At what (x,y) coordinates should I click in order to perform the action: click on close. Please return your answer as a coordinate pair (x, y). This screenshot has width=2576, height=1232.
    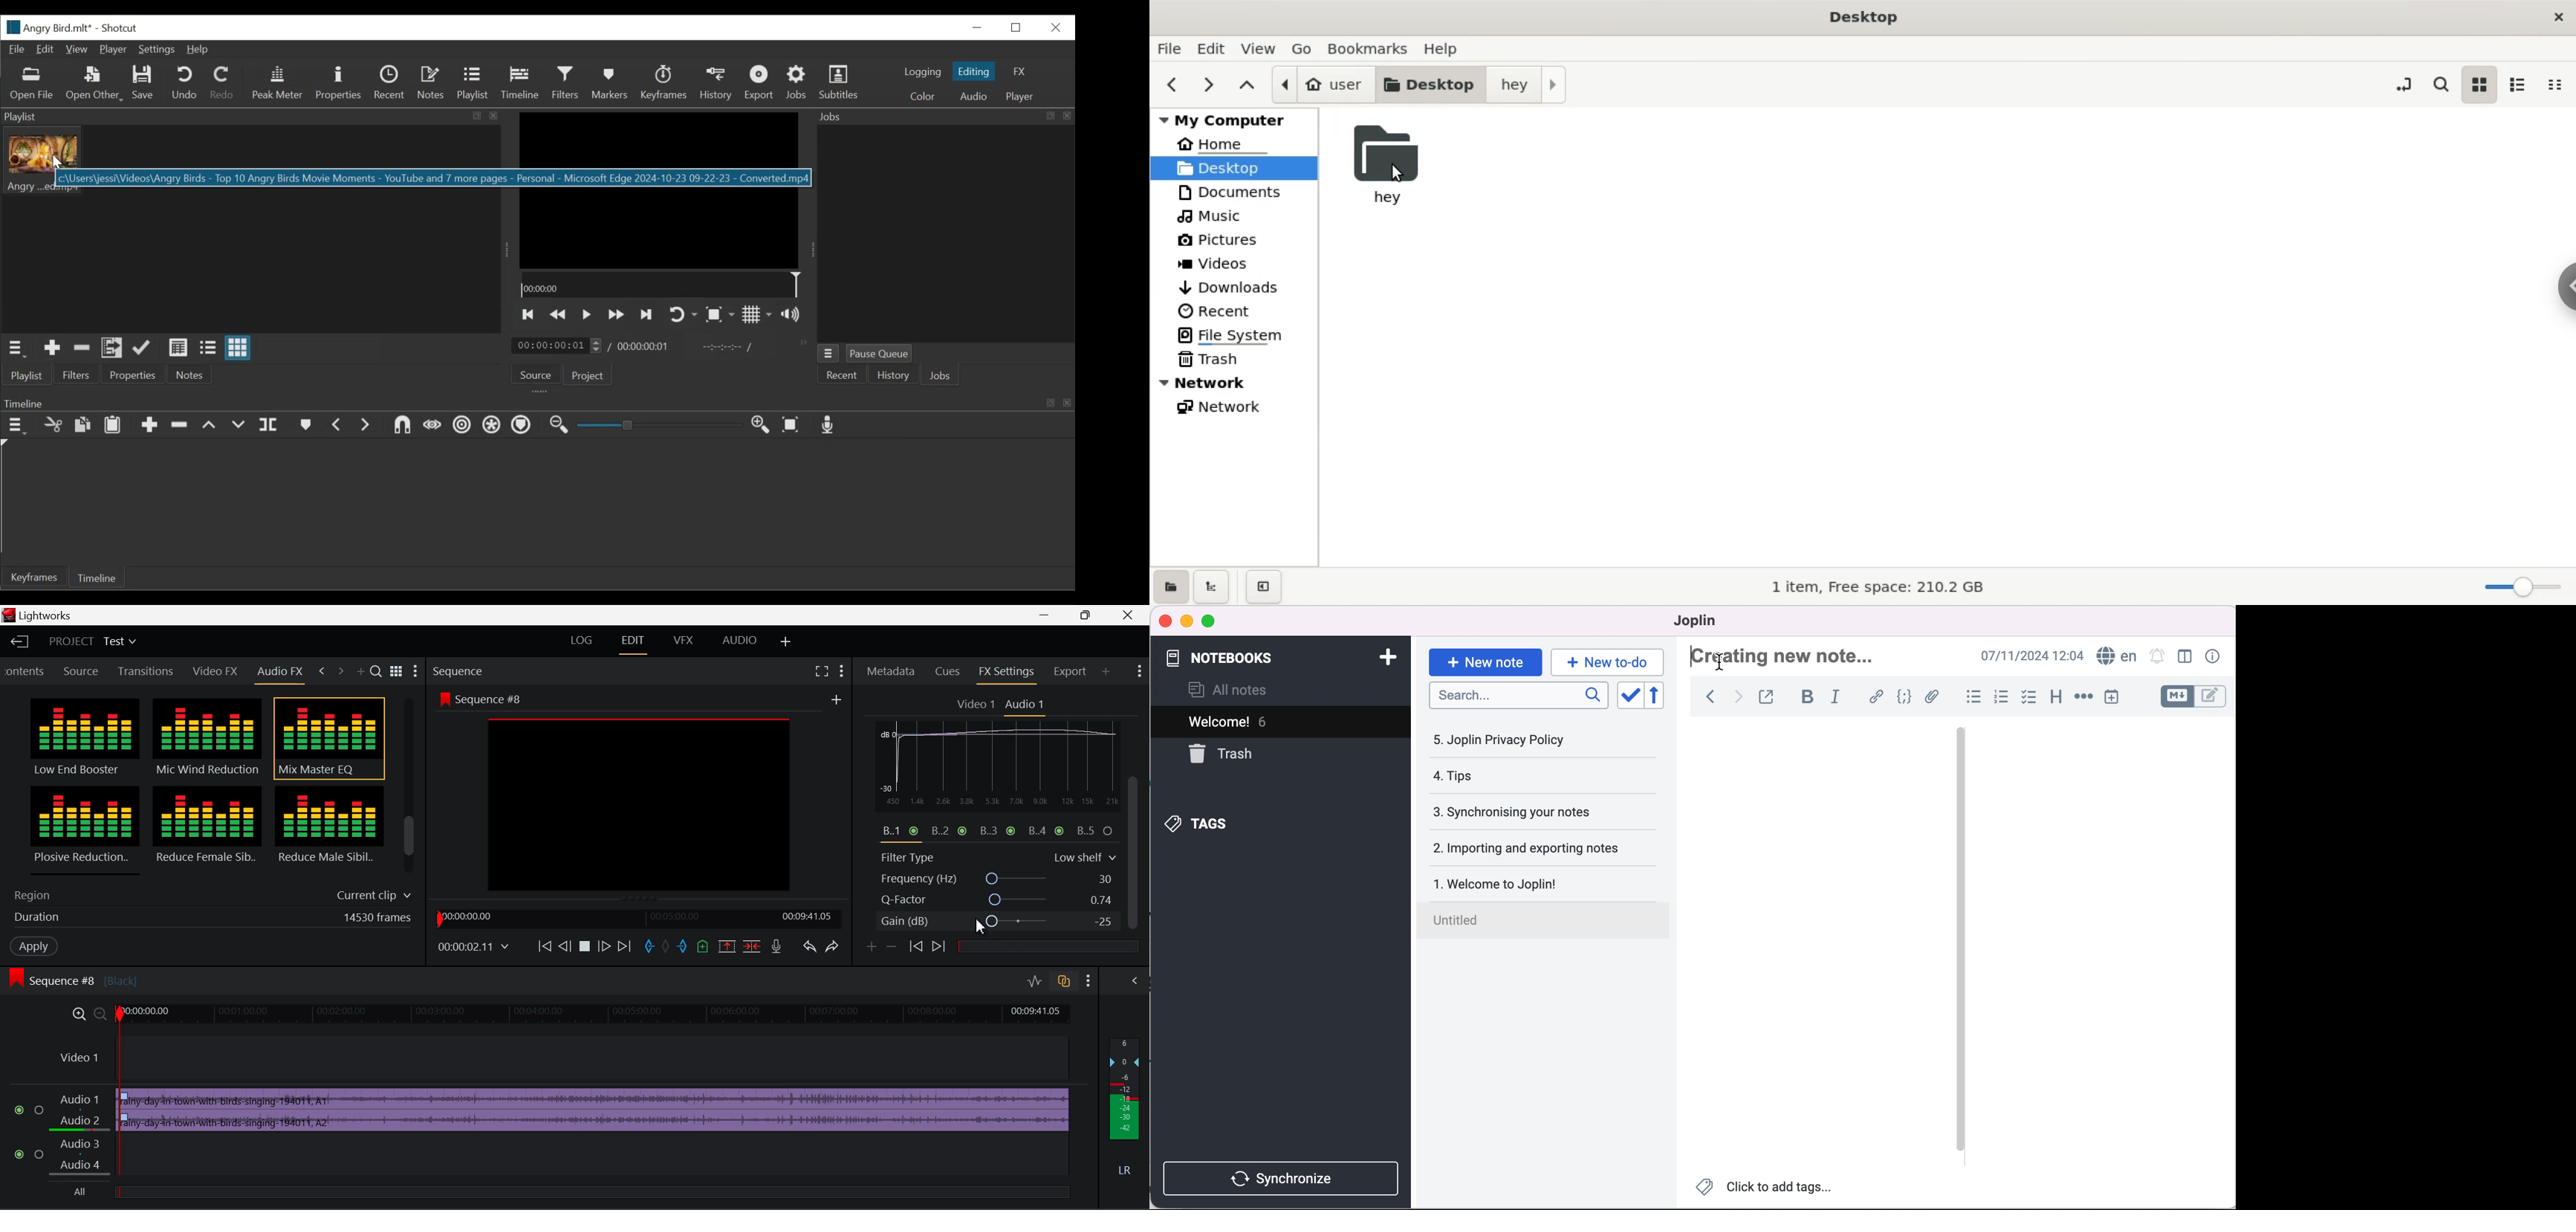
    Looking at the image, I should click on (1166, 619).